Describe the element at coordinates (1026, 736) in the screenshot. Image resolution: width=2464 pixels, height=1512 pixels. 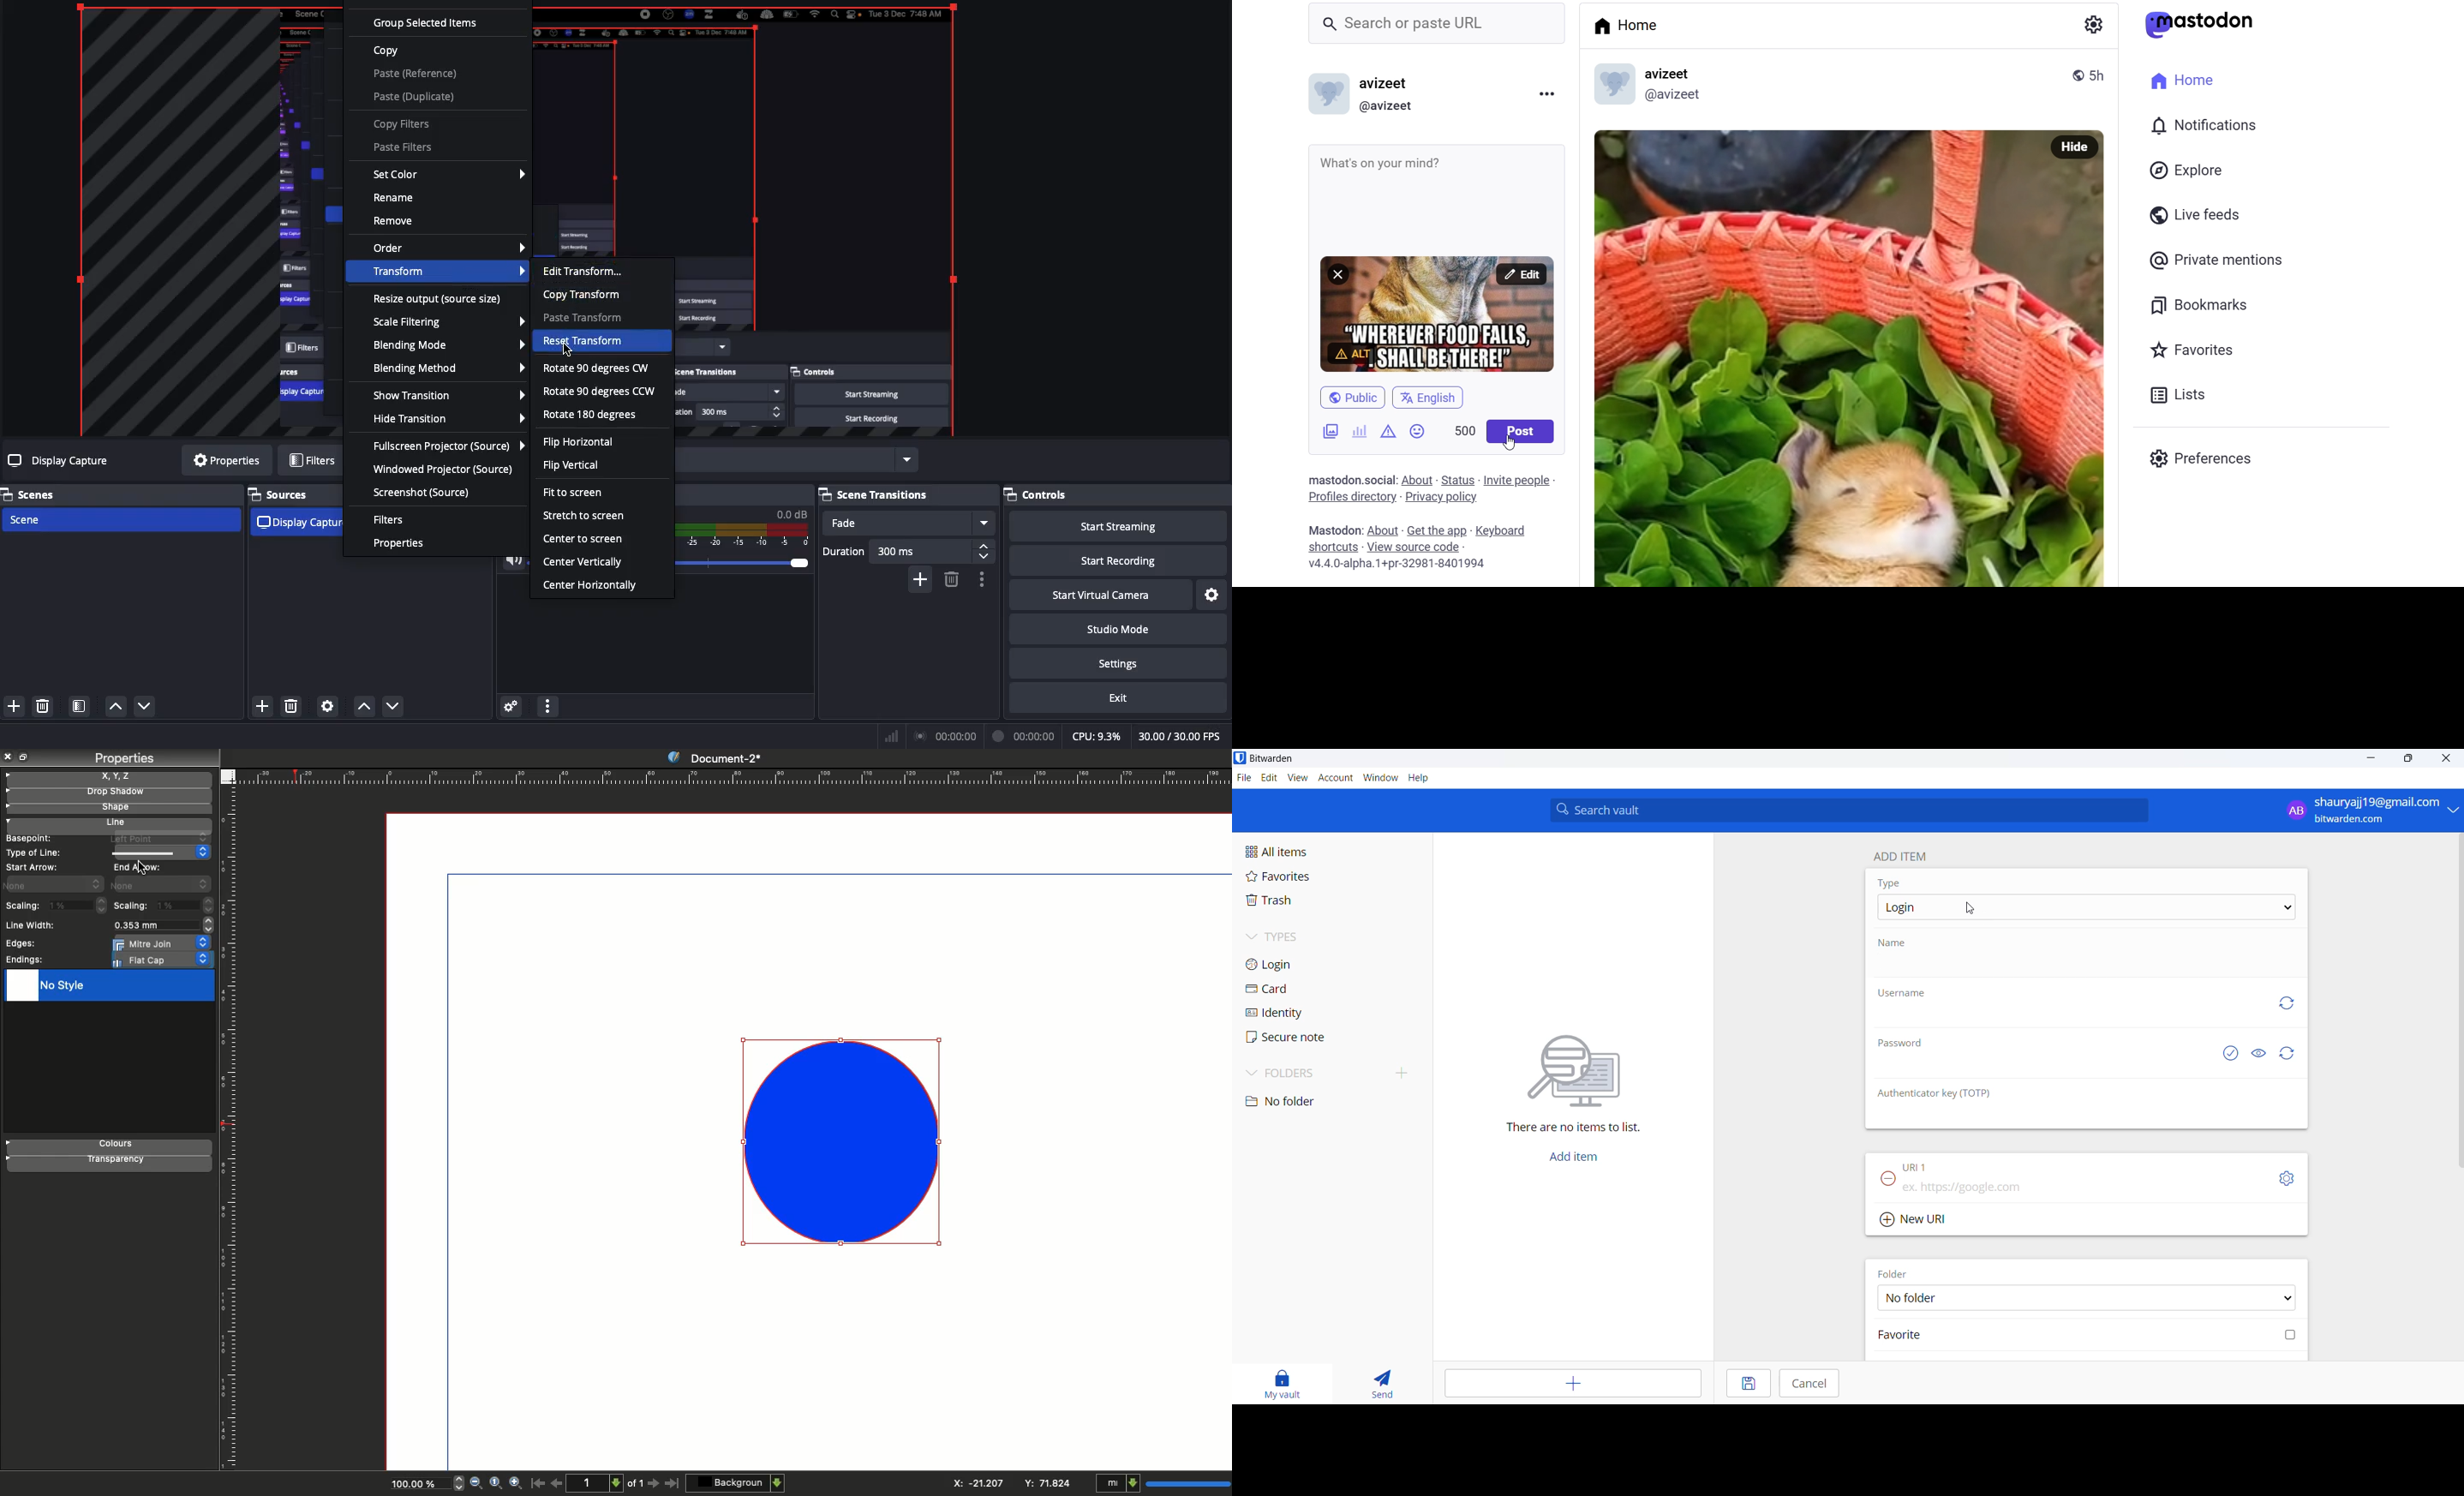
I see `Recording` at that location.